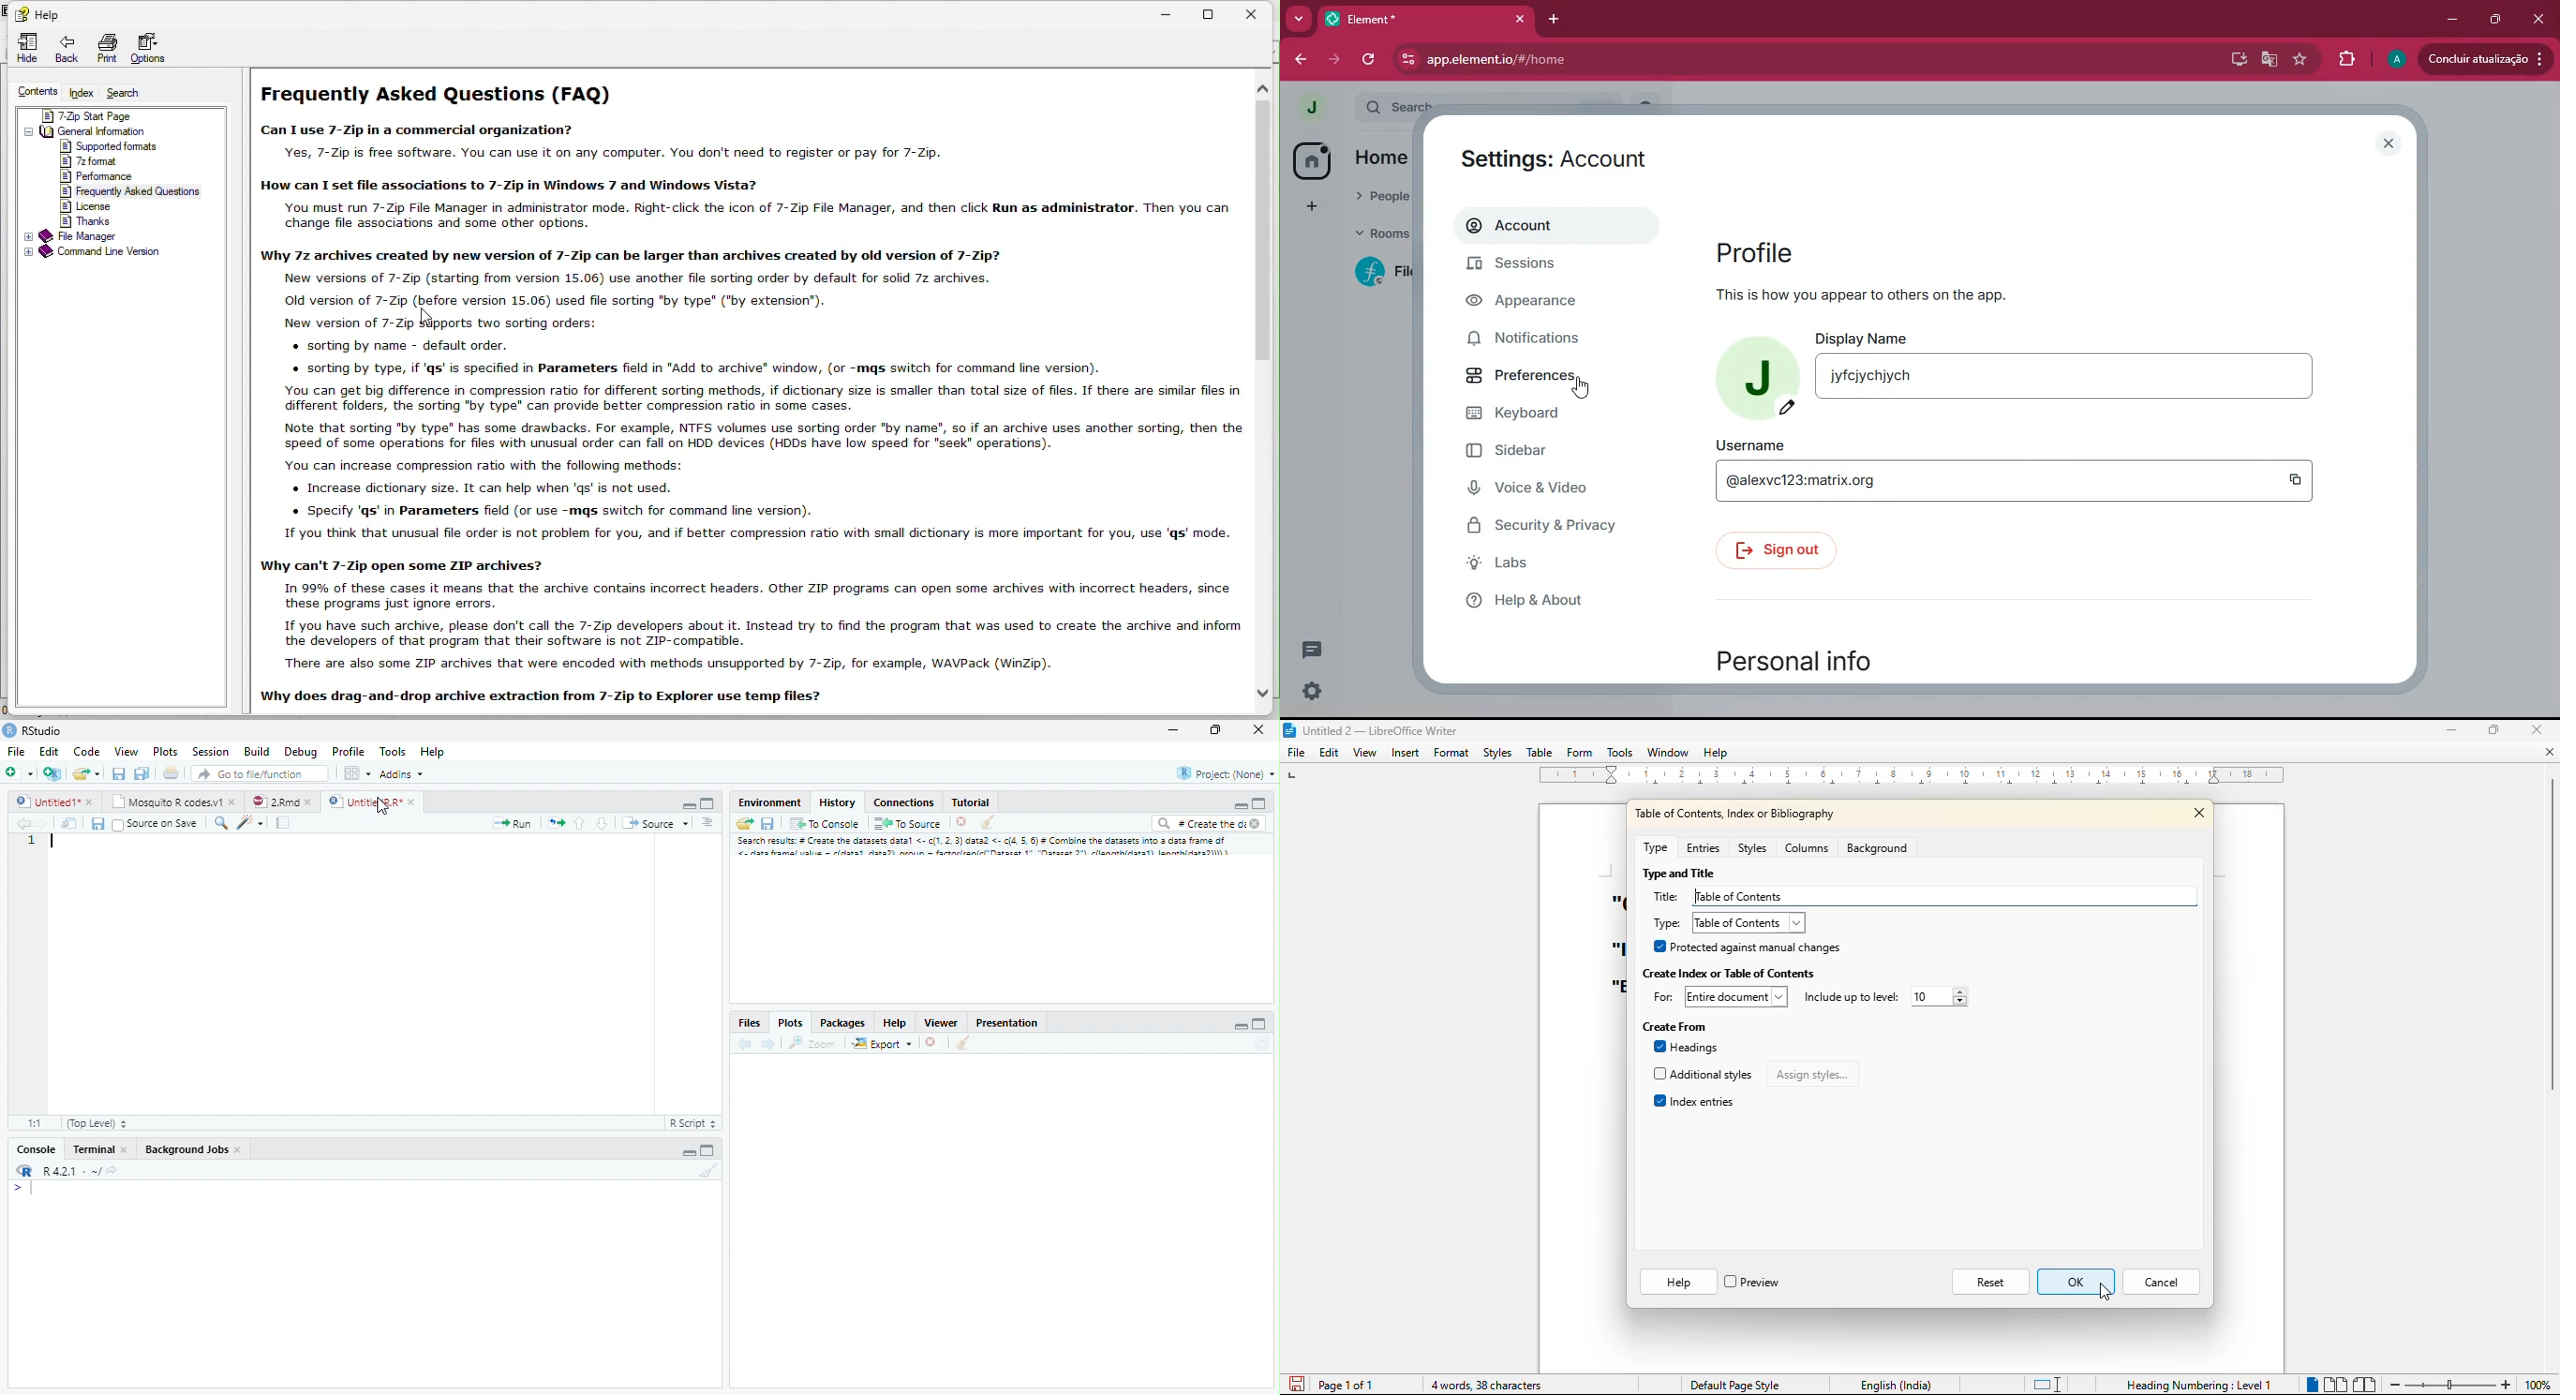 The image size is (2576, 1400). I want to click on New file, so click(19, 772).